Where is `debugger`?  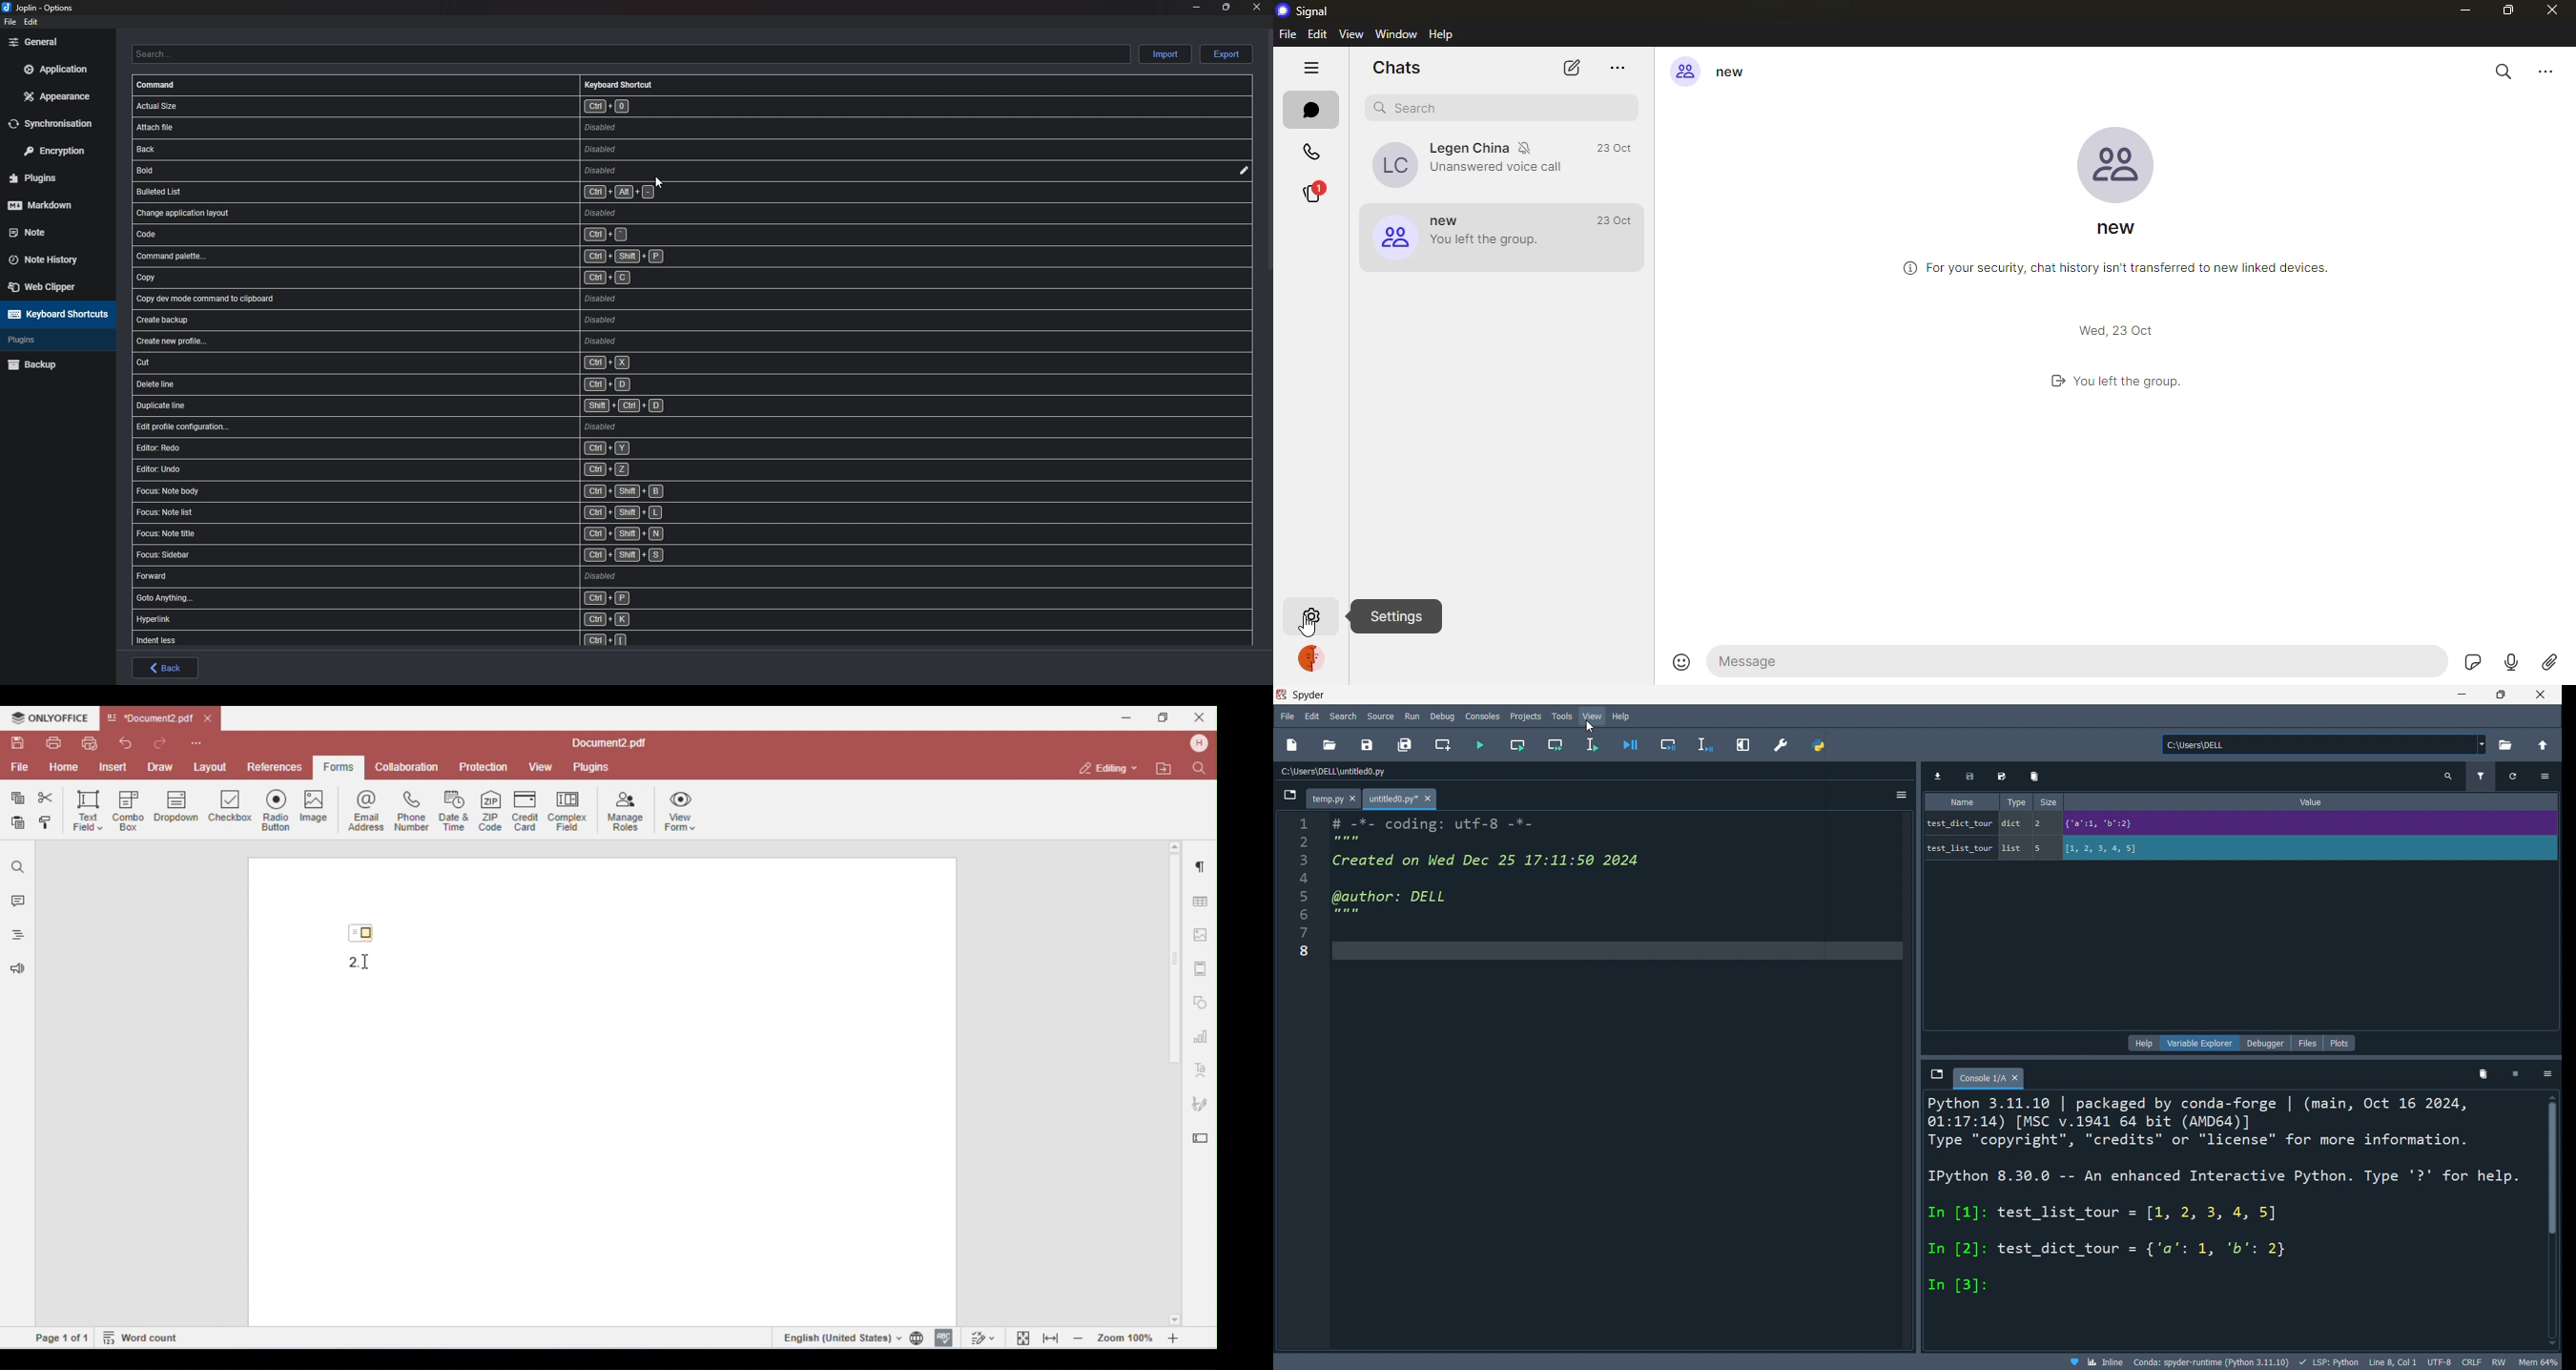
debugger is located at coordinates (2265, 1043).